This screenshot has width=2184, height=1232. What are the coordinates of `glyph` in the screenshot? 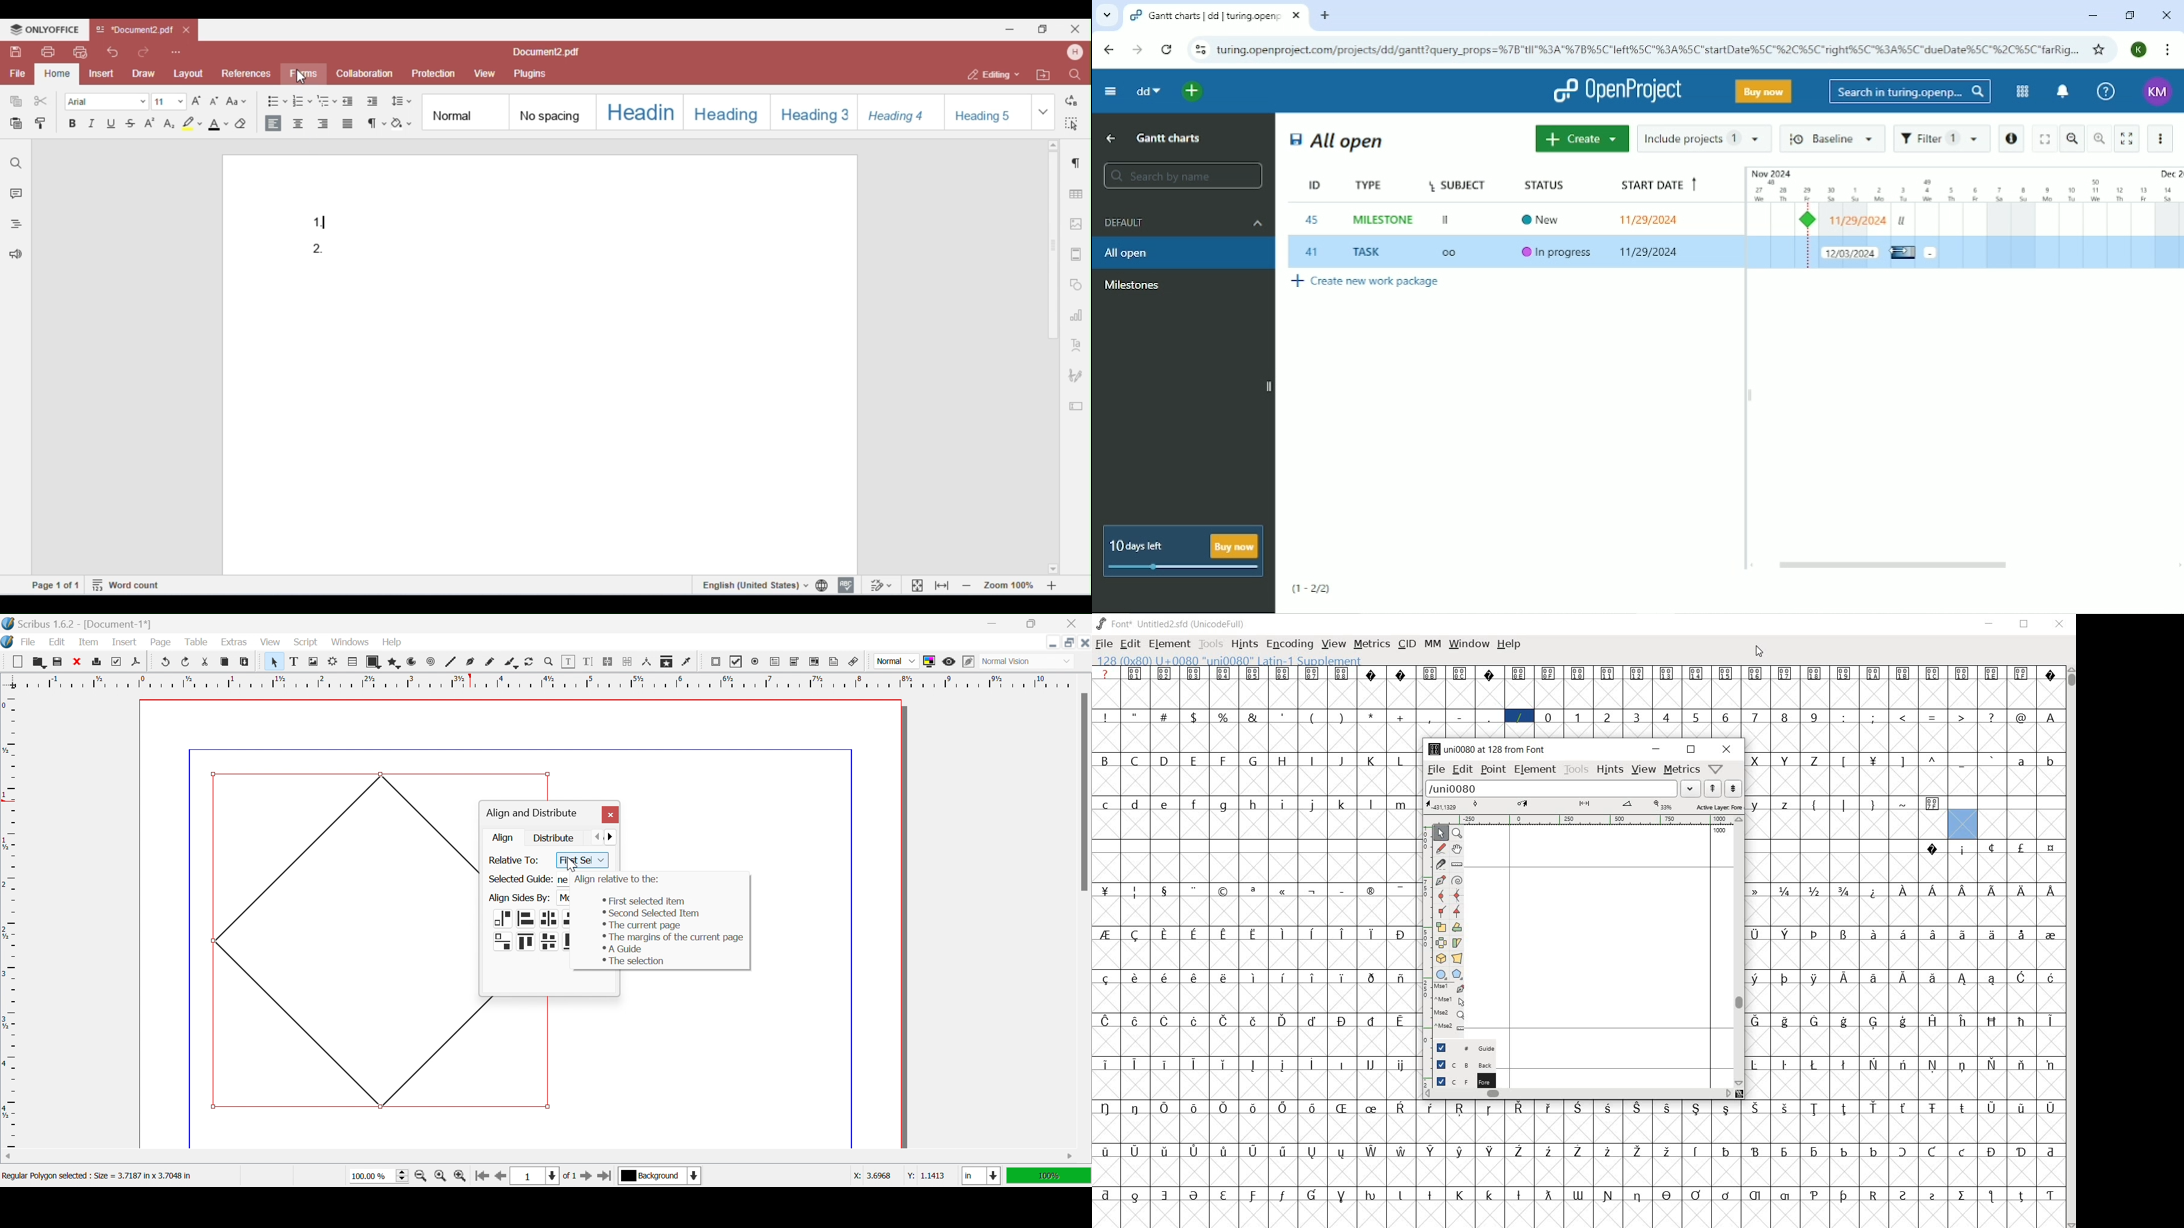 It's located at (1313, 892).